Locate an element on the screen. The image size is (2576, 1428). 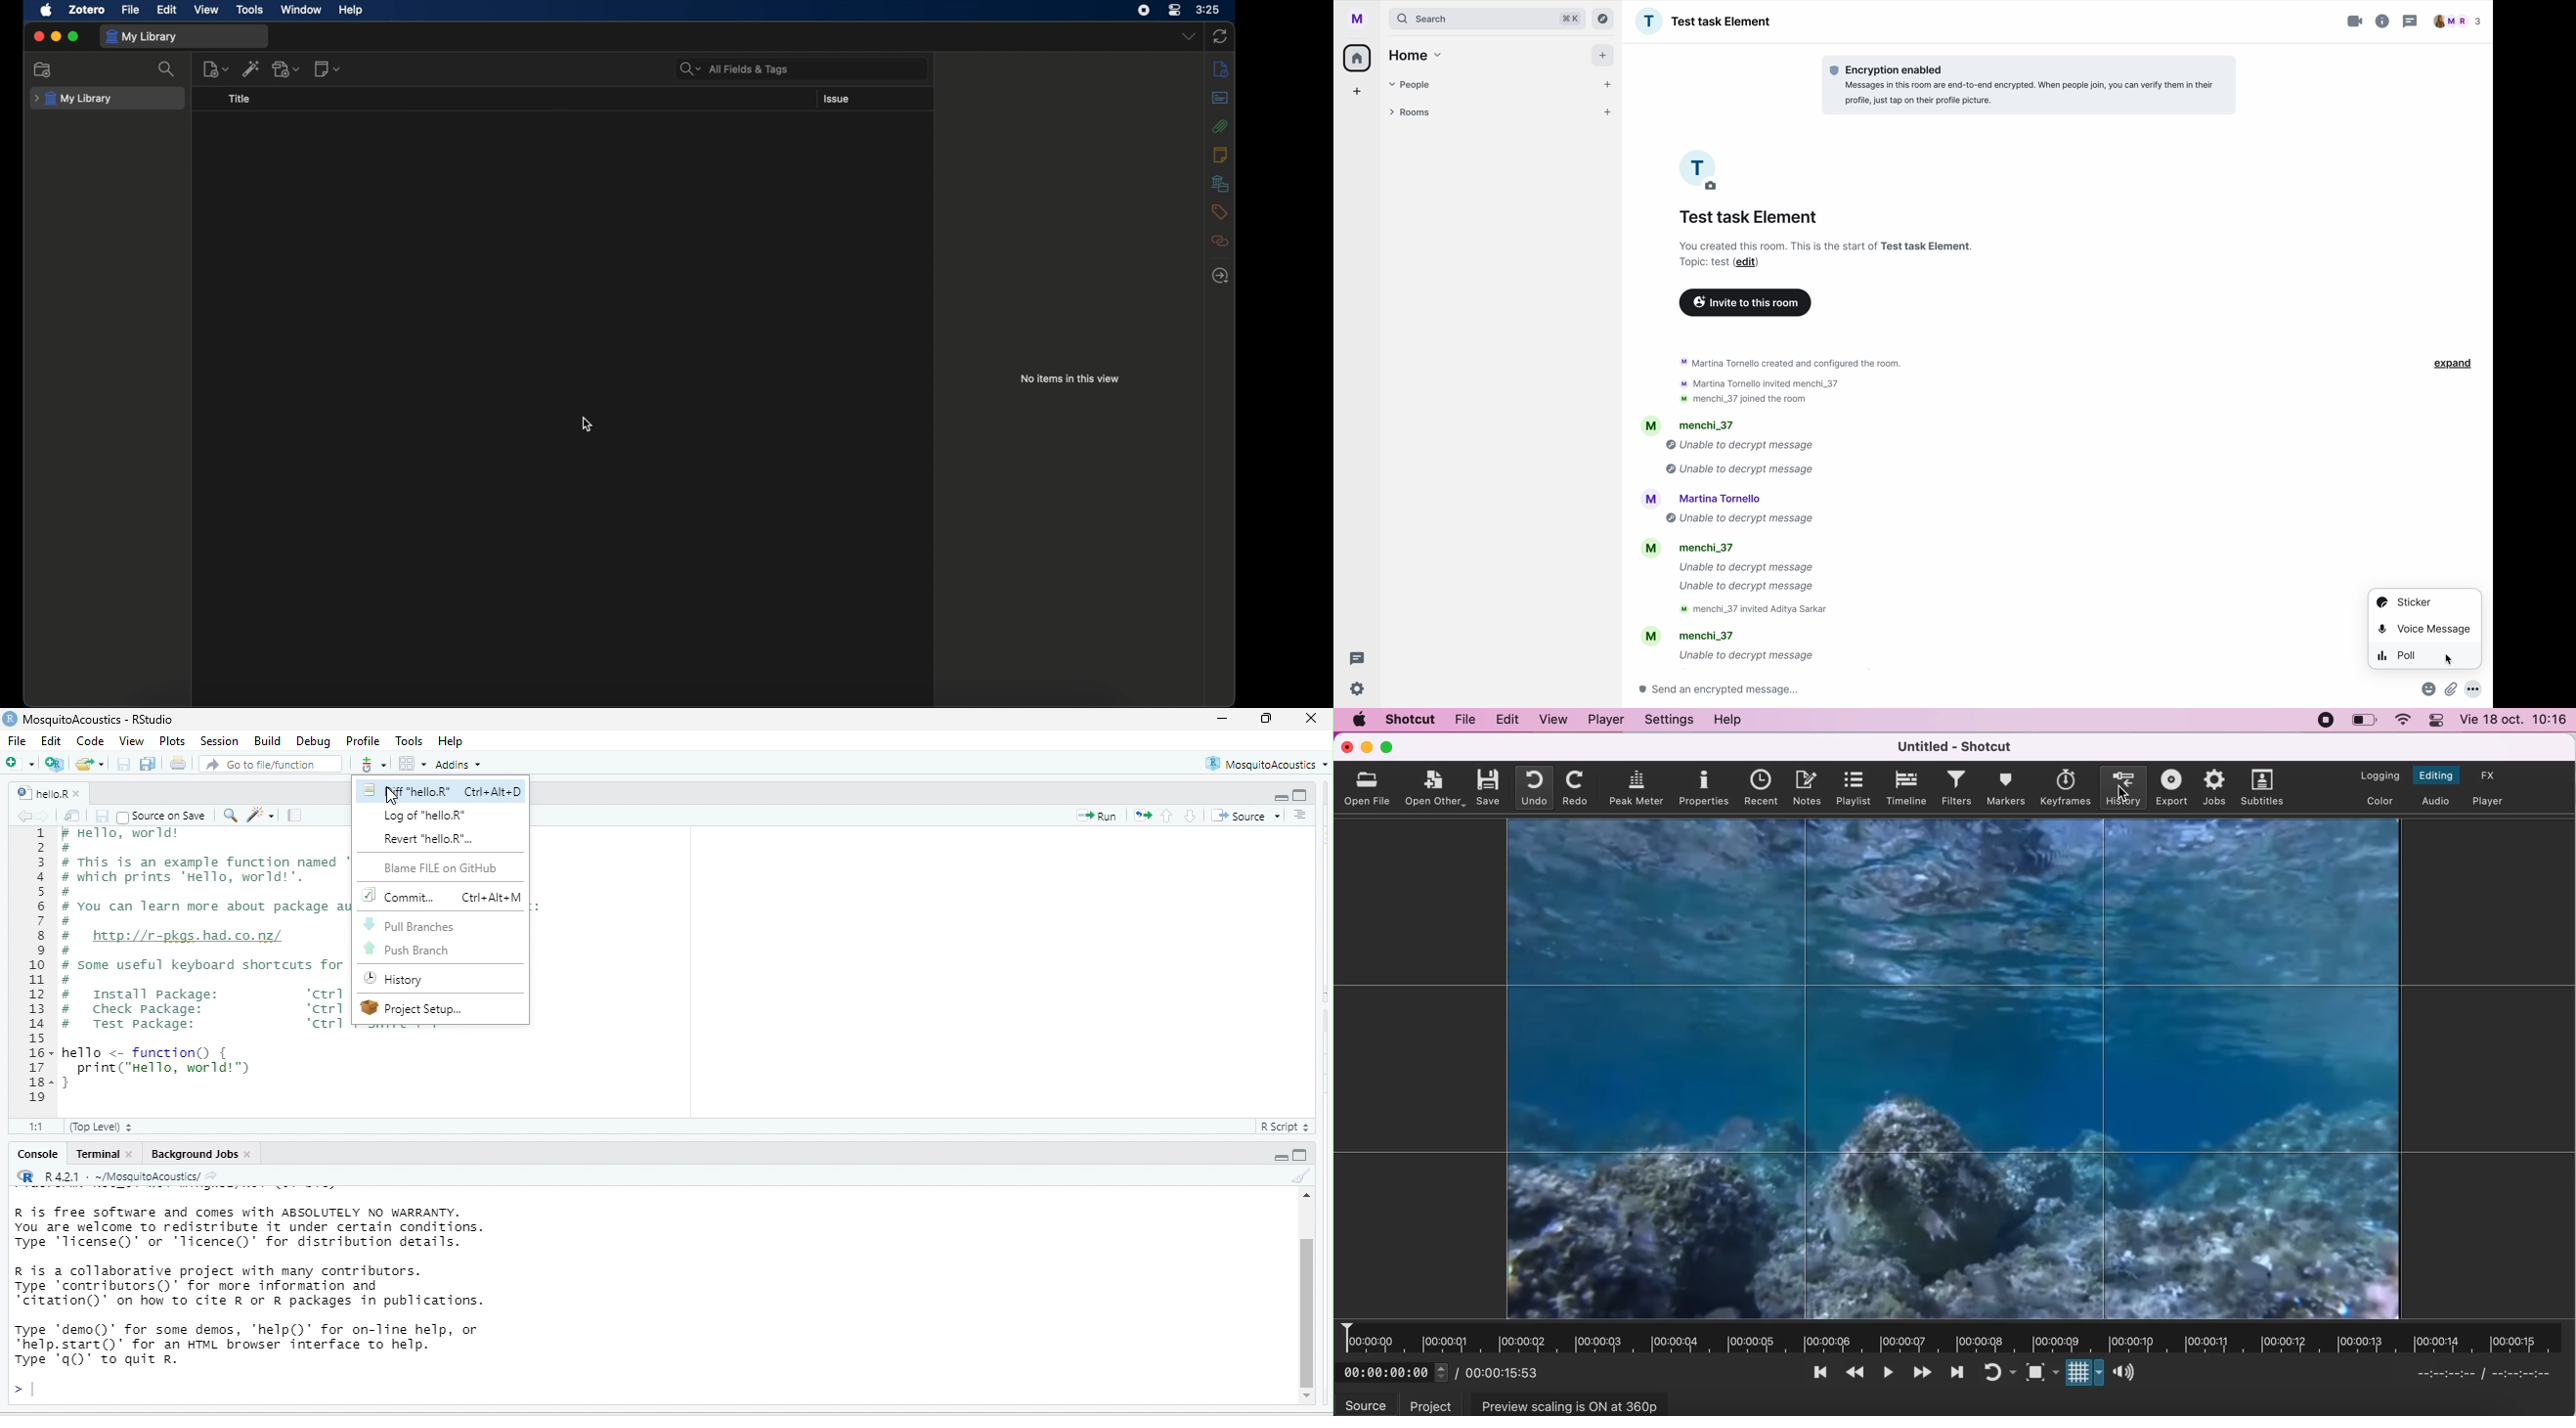
battery is located at coordinates (2366, 722).